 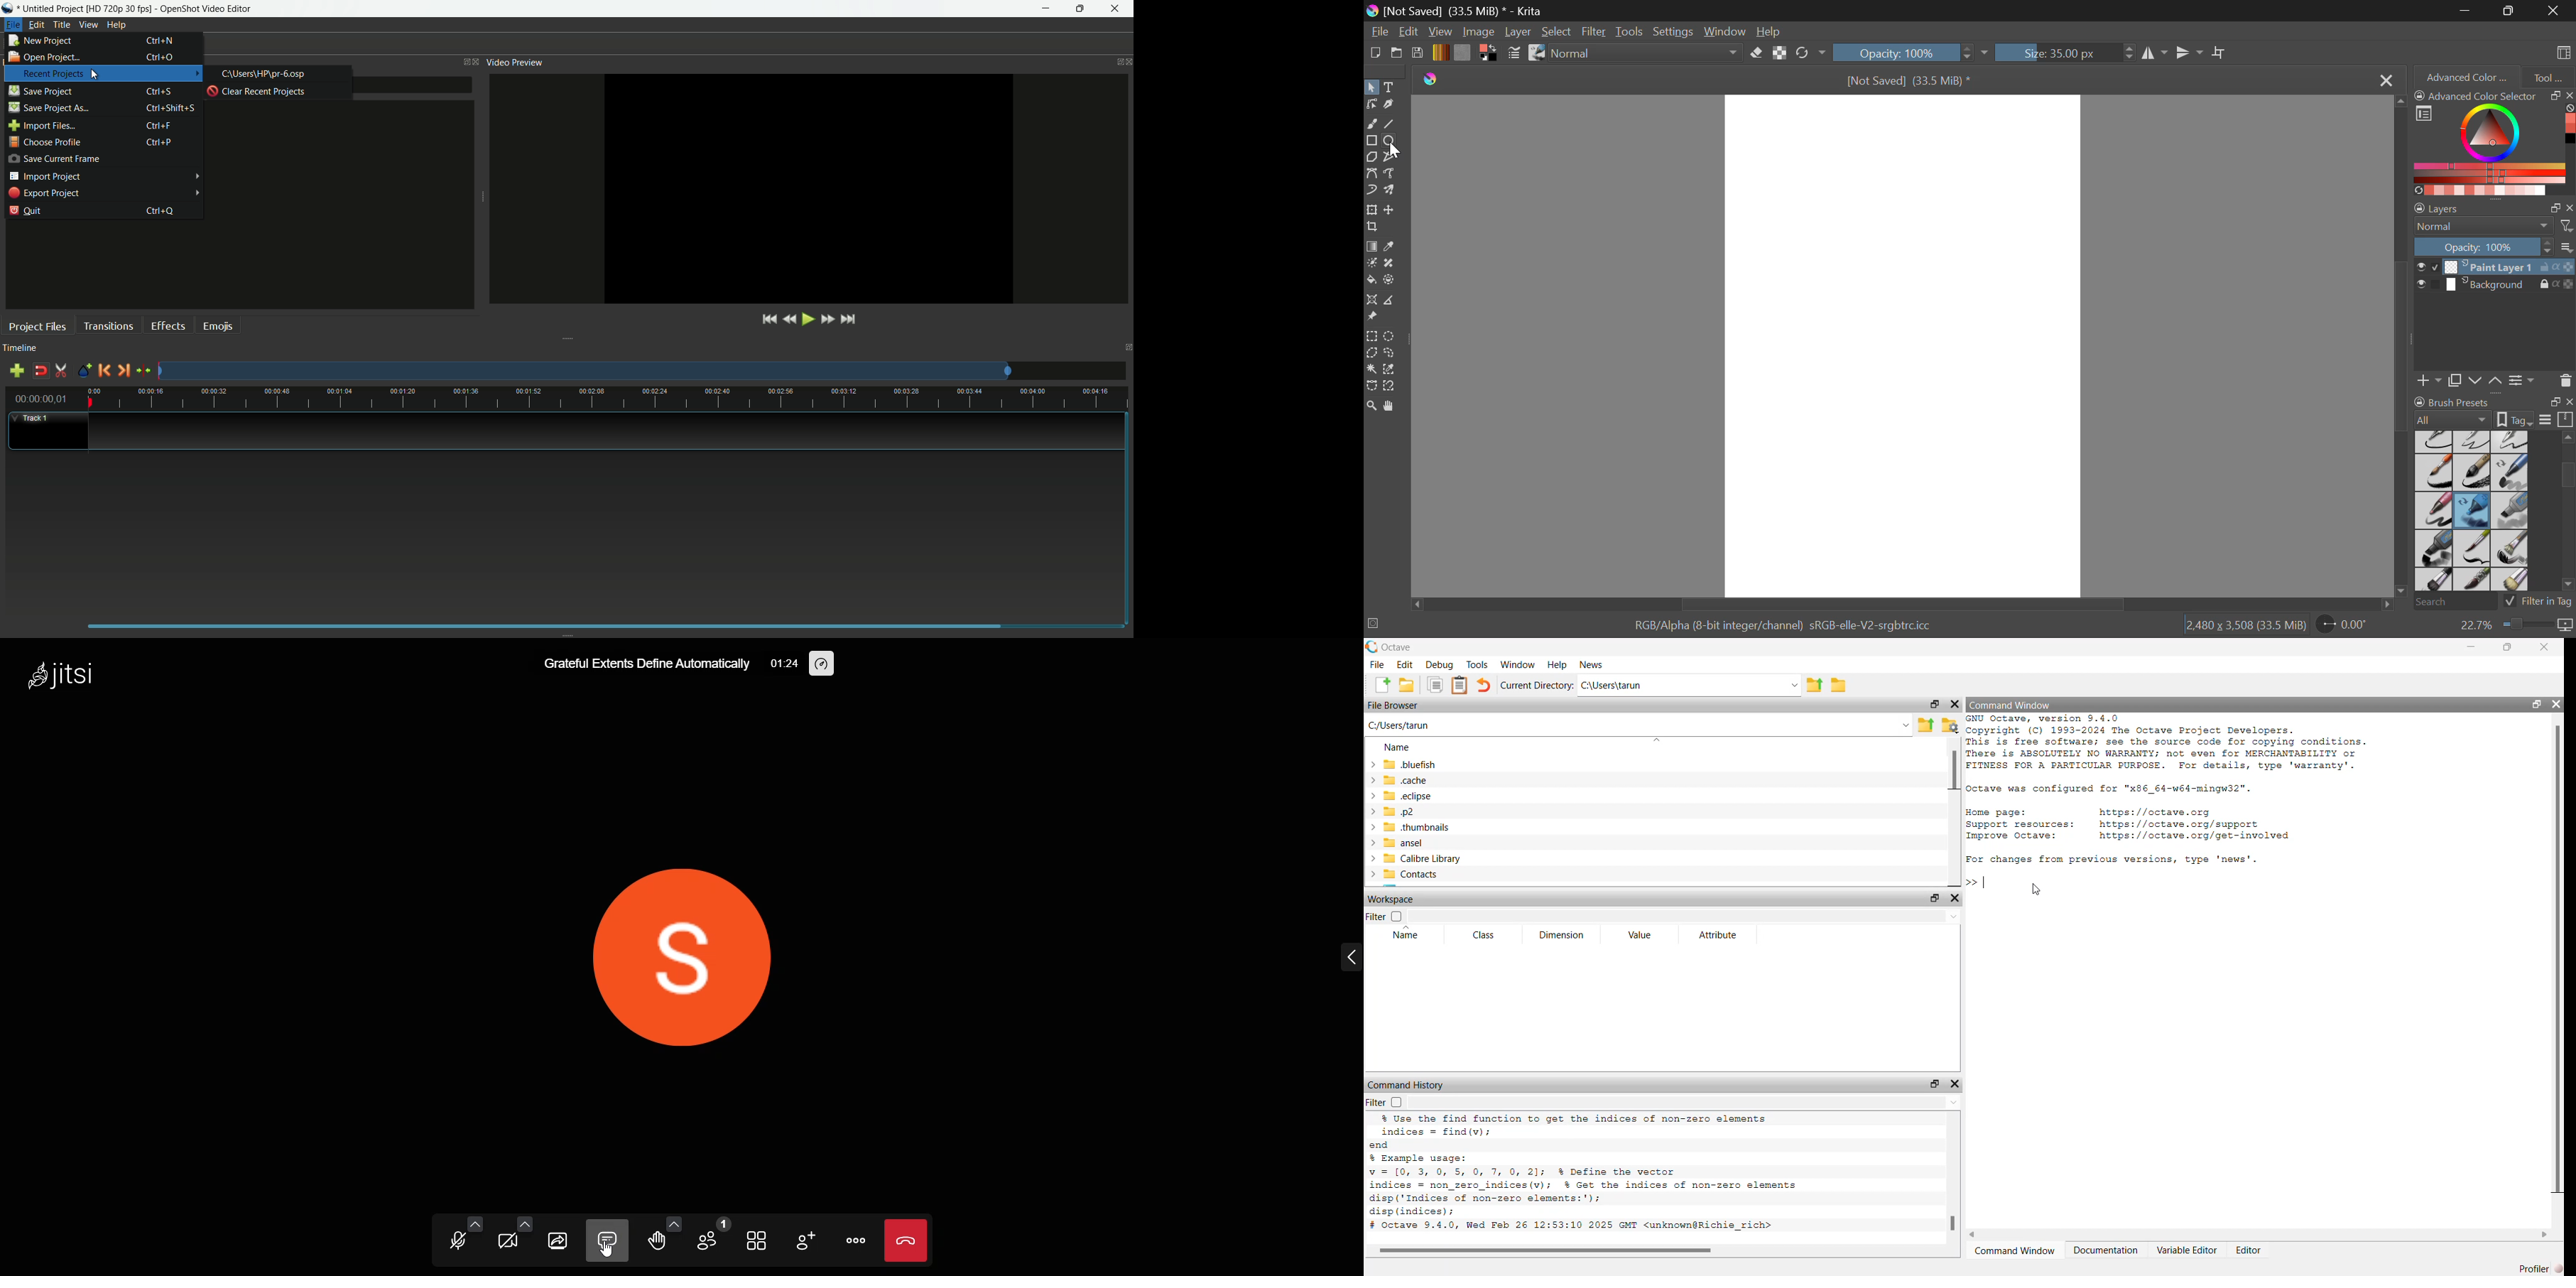 What do you see at coordinates (1391, 352) in the screenshot?
I see `Freehand Selection Tool` at bounding box center [1391, 352].